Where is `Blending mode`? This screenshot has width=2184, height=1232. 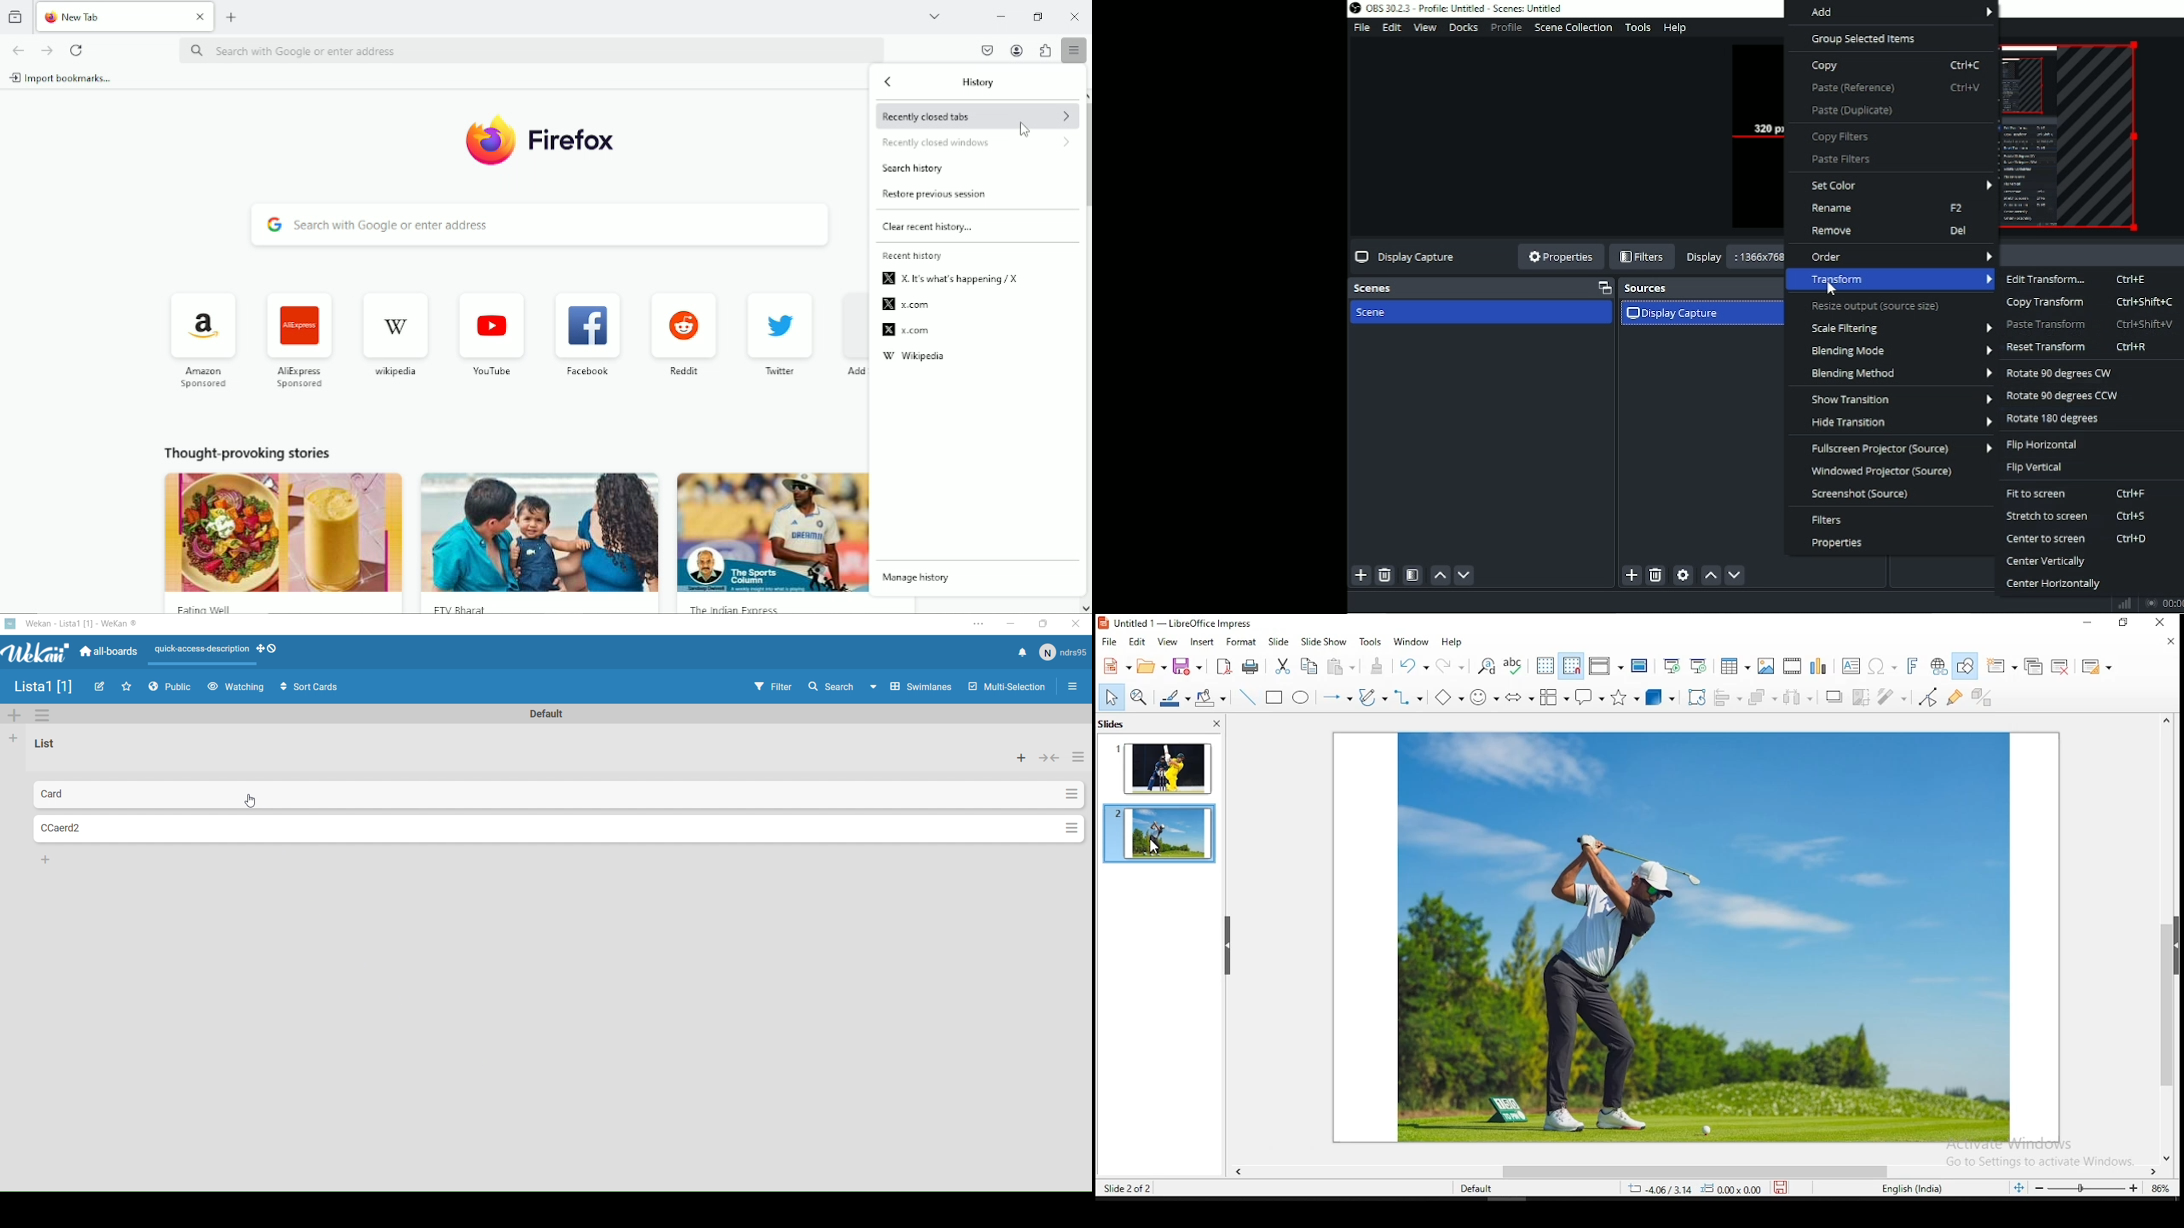
Blending mode is located at coordinates (1898, 350).